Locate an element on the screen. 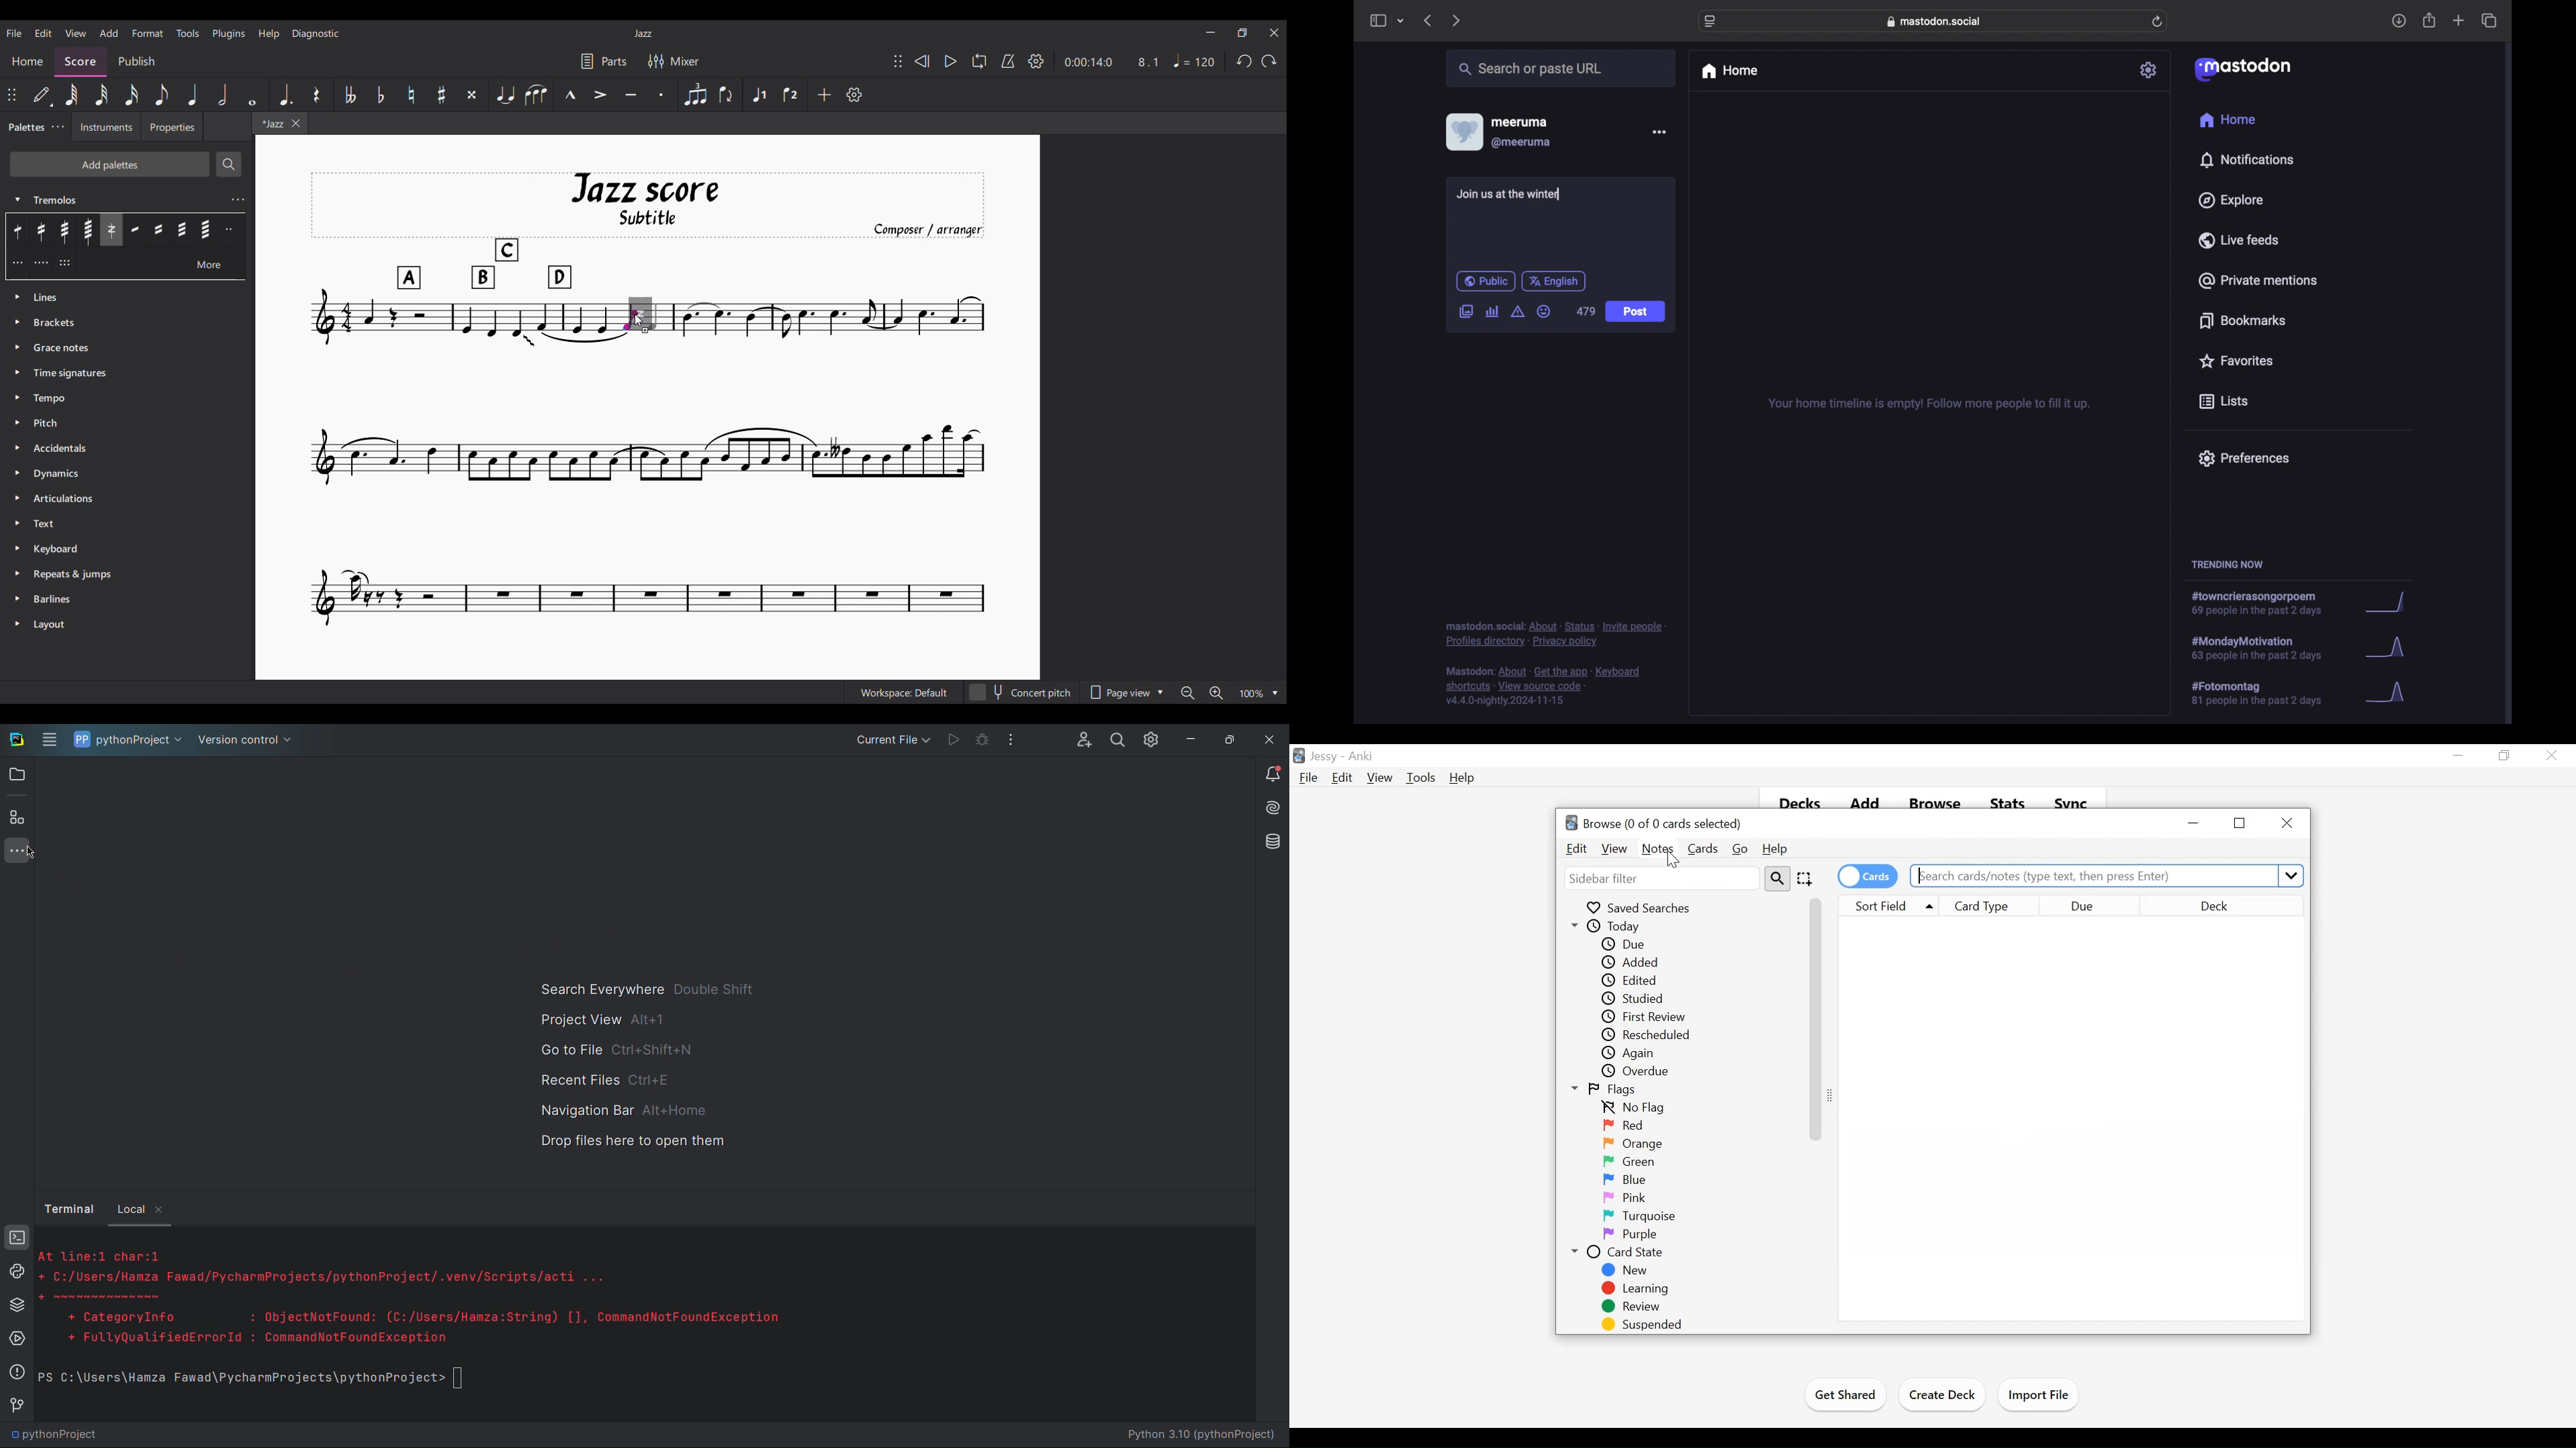  Review is located at coordinates (1631, 1307).